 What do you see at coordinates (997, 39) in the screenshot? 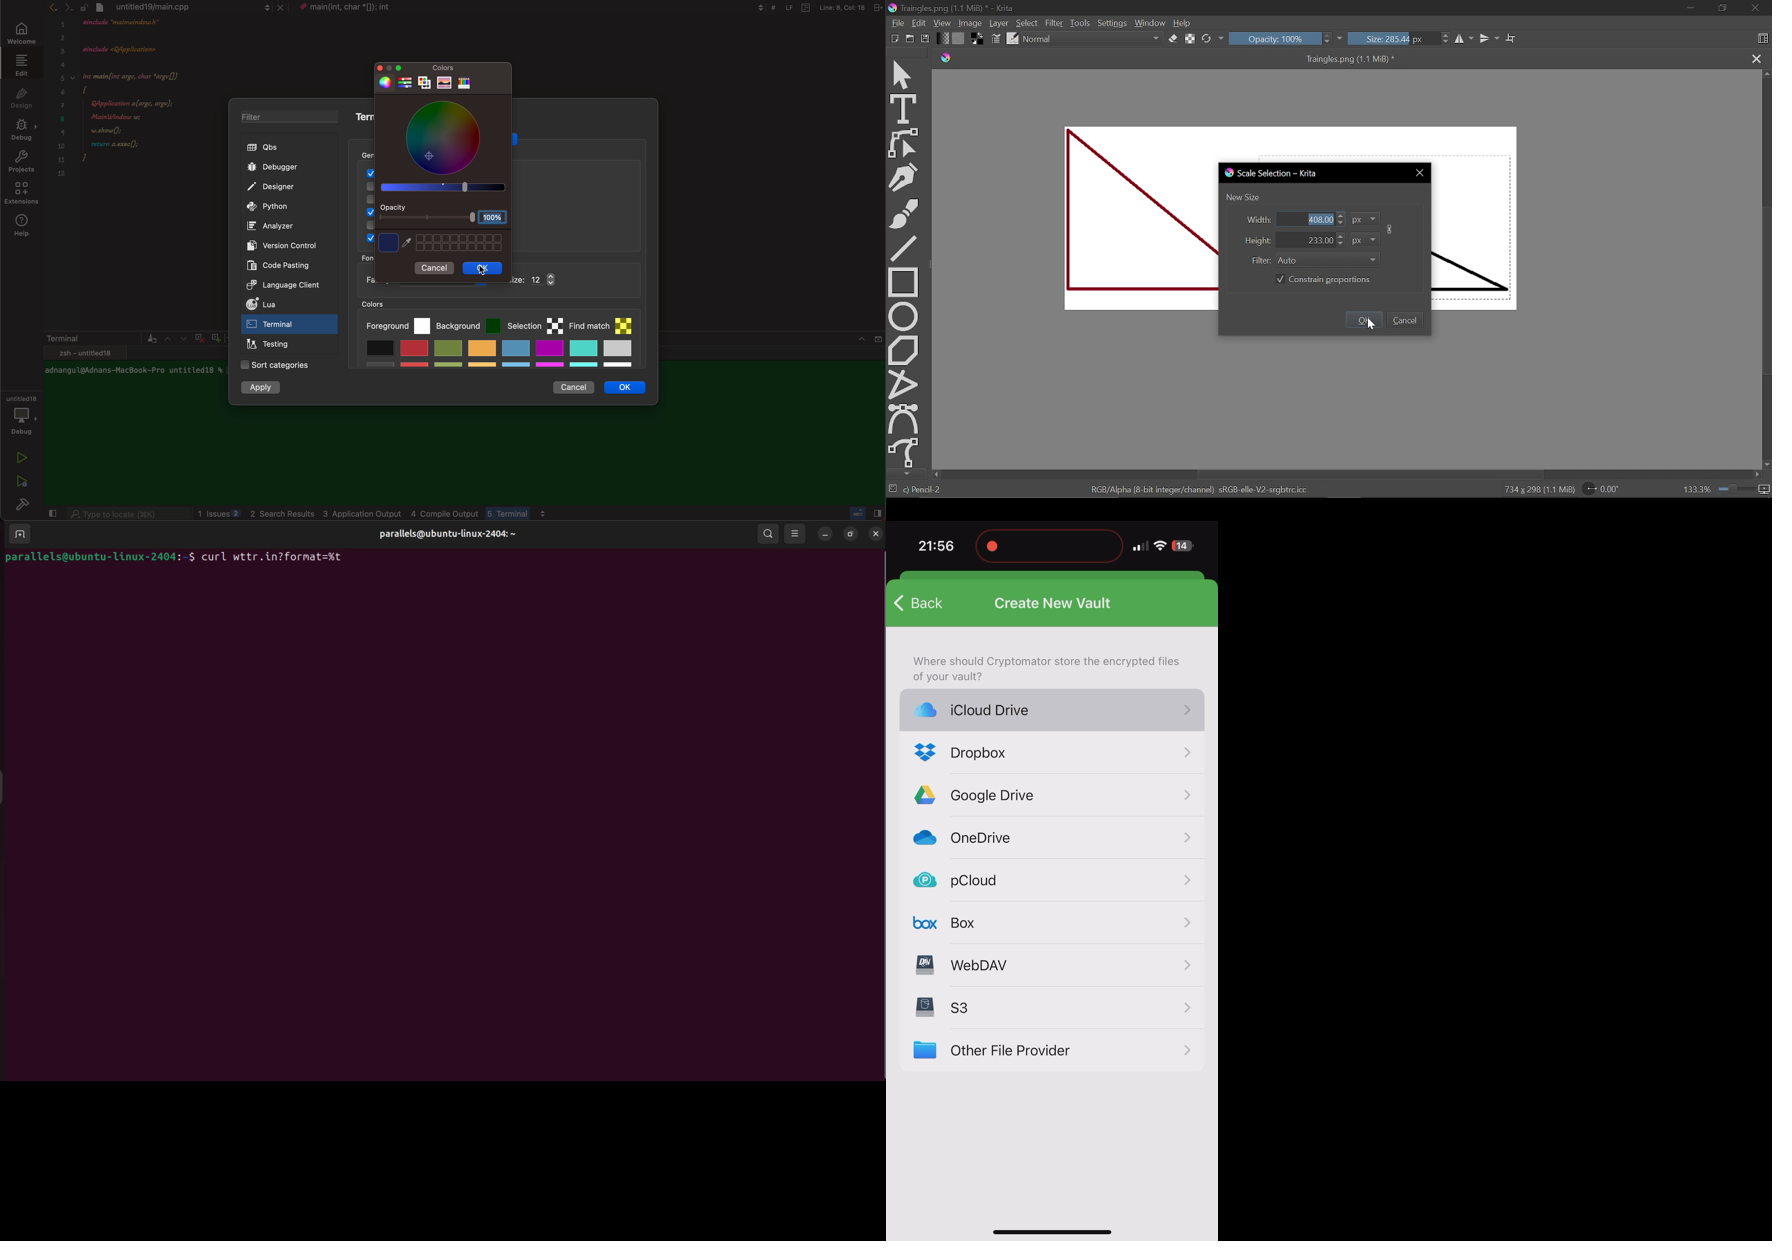
I see `Choose brush settings` at bounding box center [997, 39].